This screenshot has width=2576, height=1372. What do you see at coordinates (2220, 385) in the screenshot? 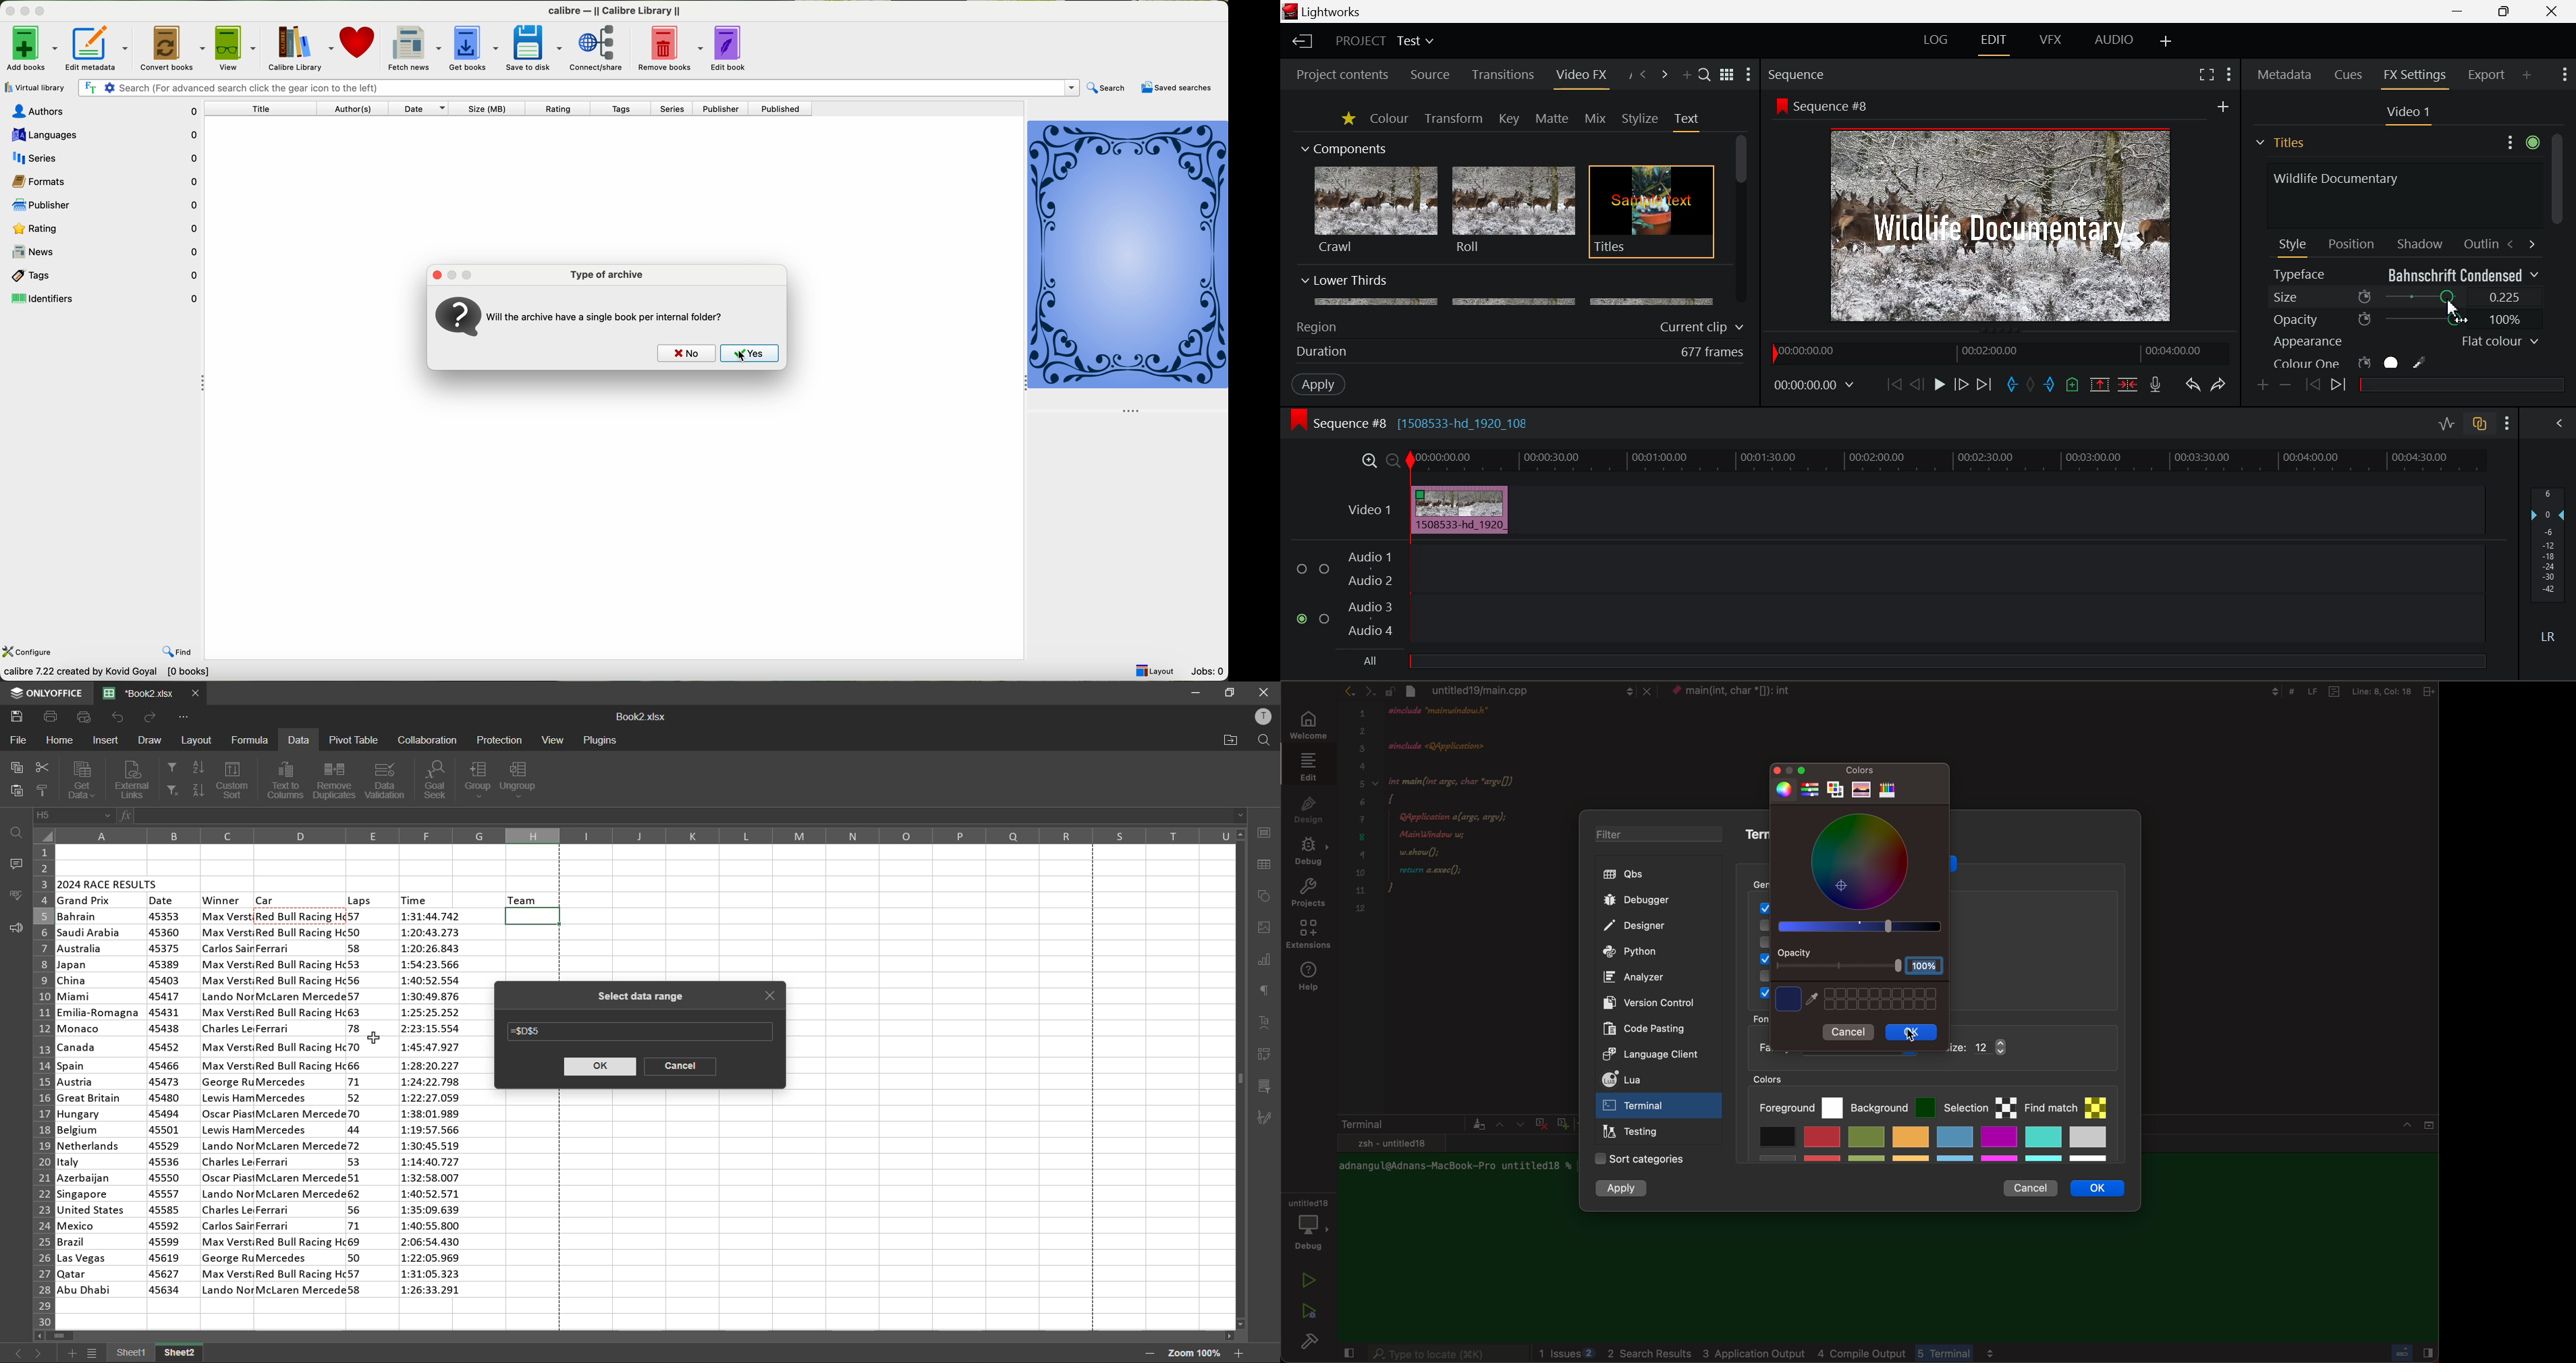
I see `Redo` at bounding box center [2220, 385].